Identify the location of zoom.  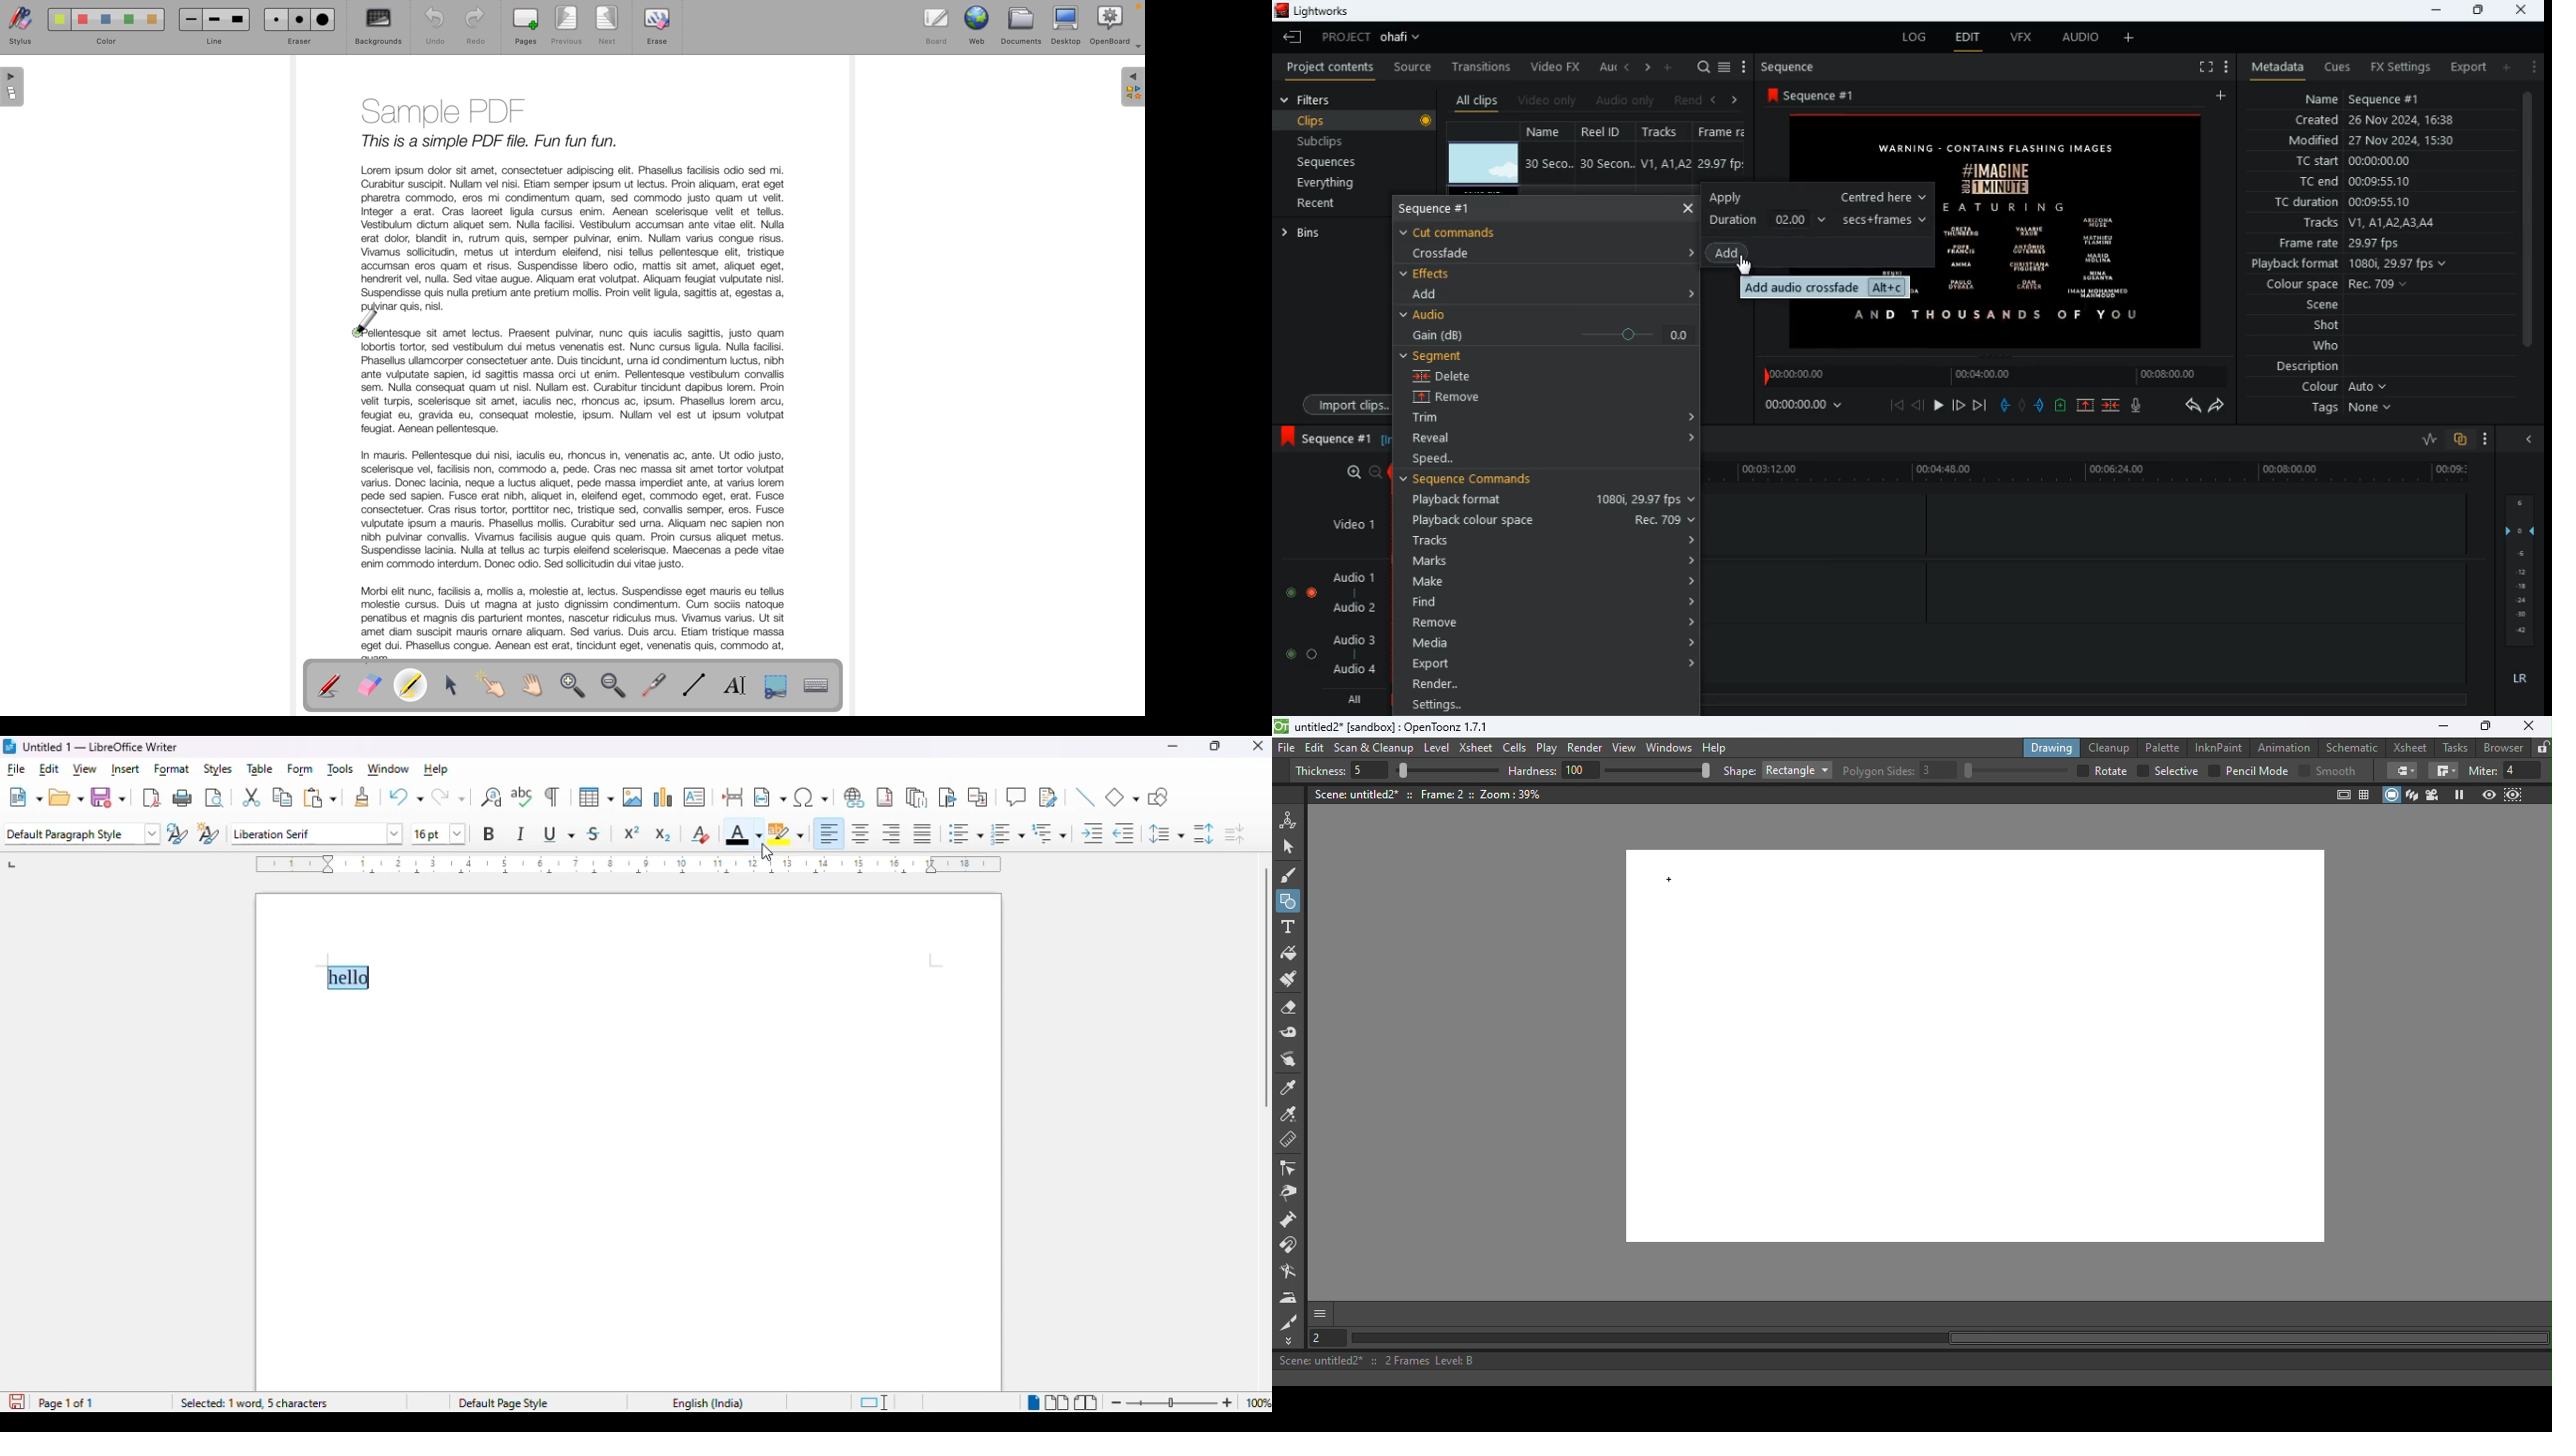
(1357, 472).